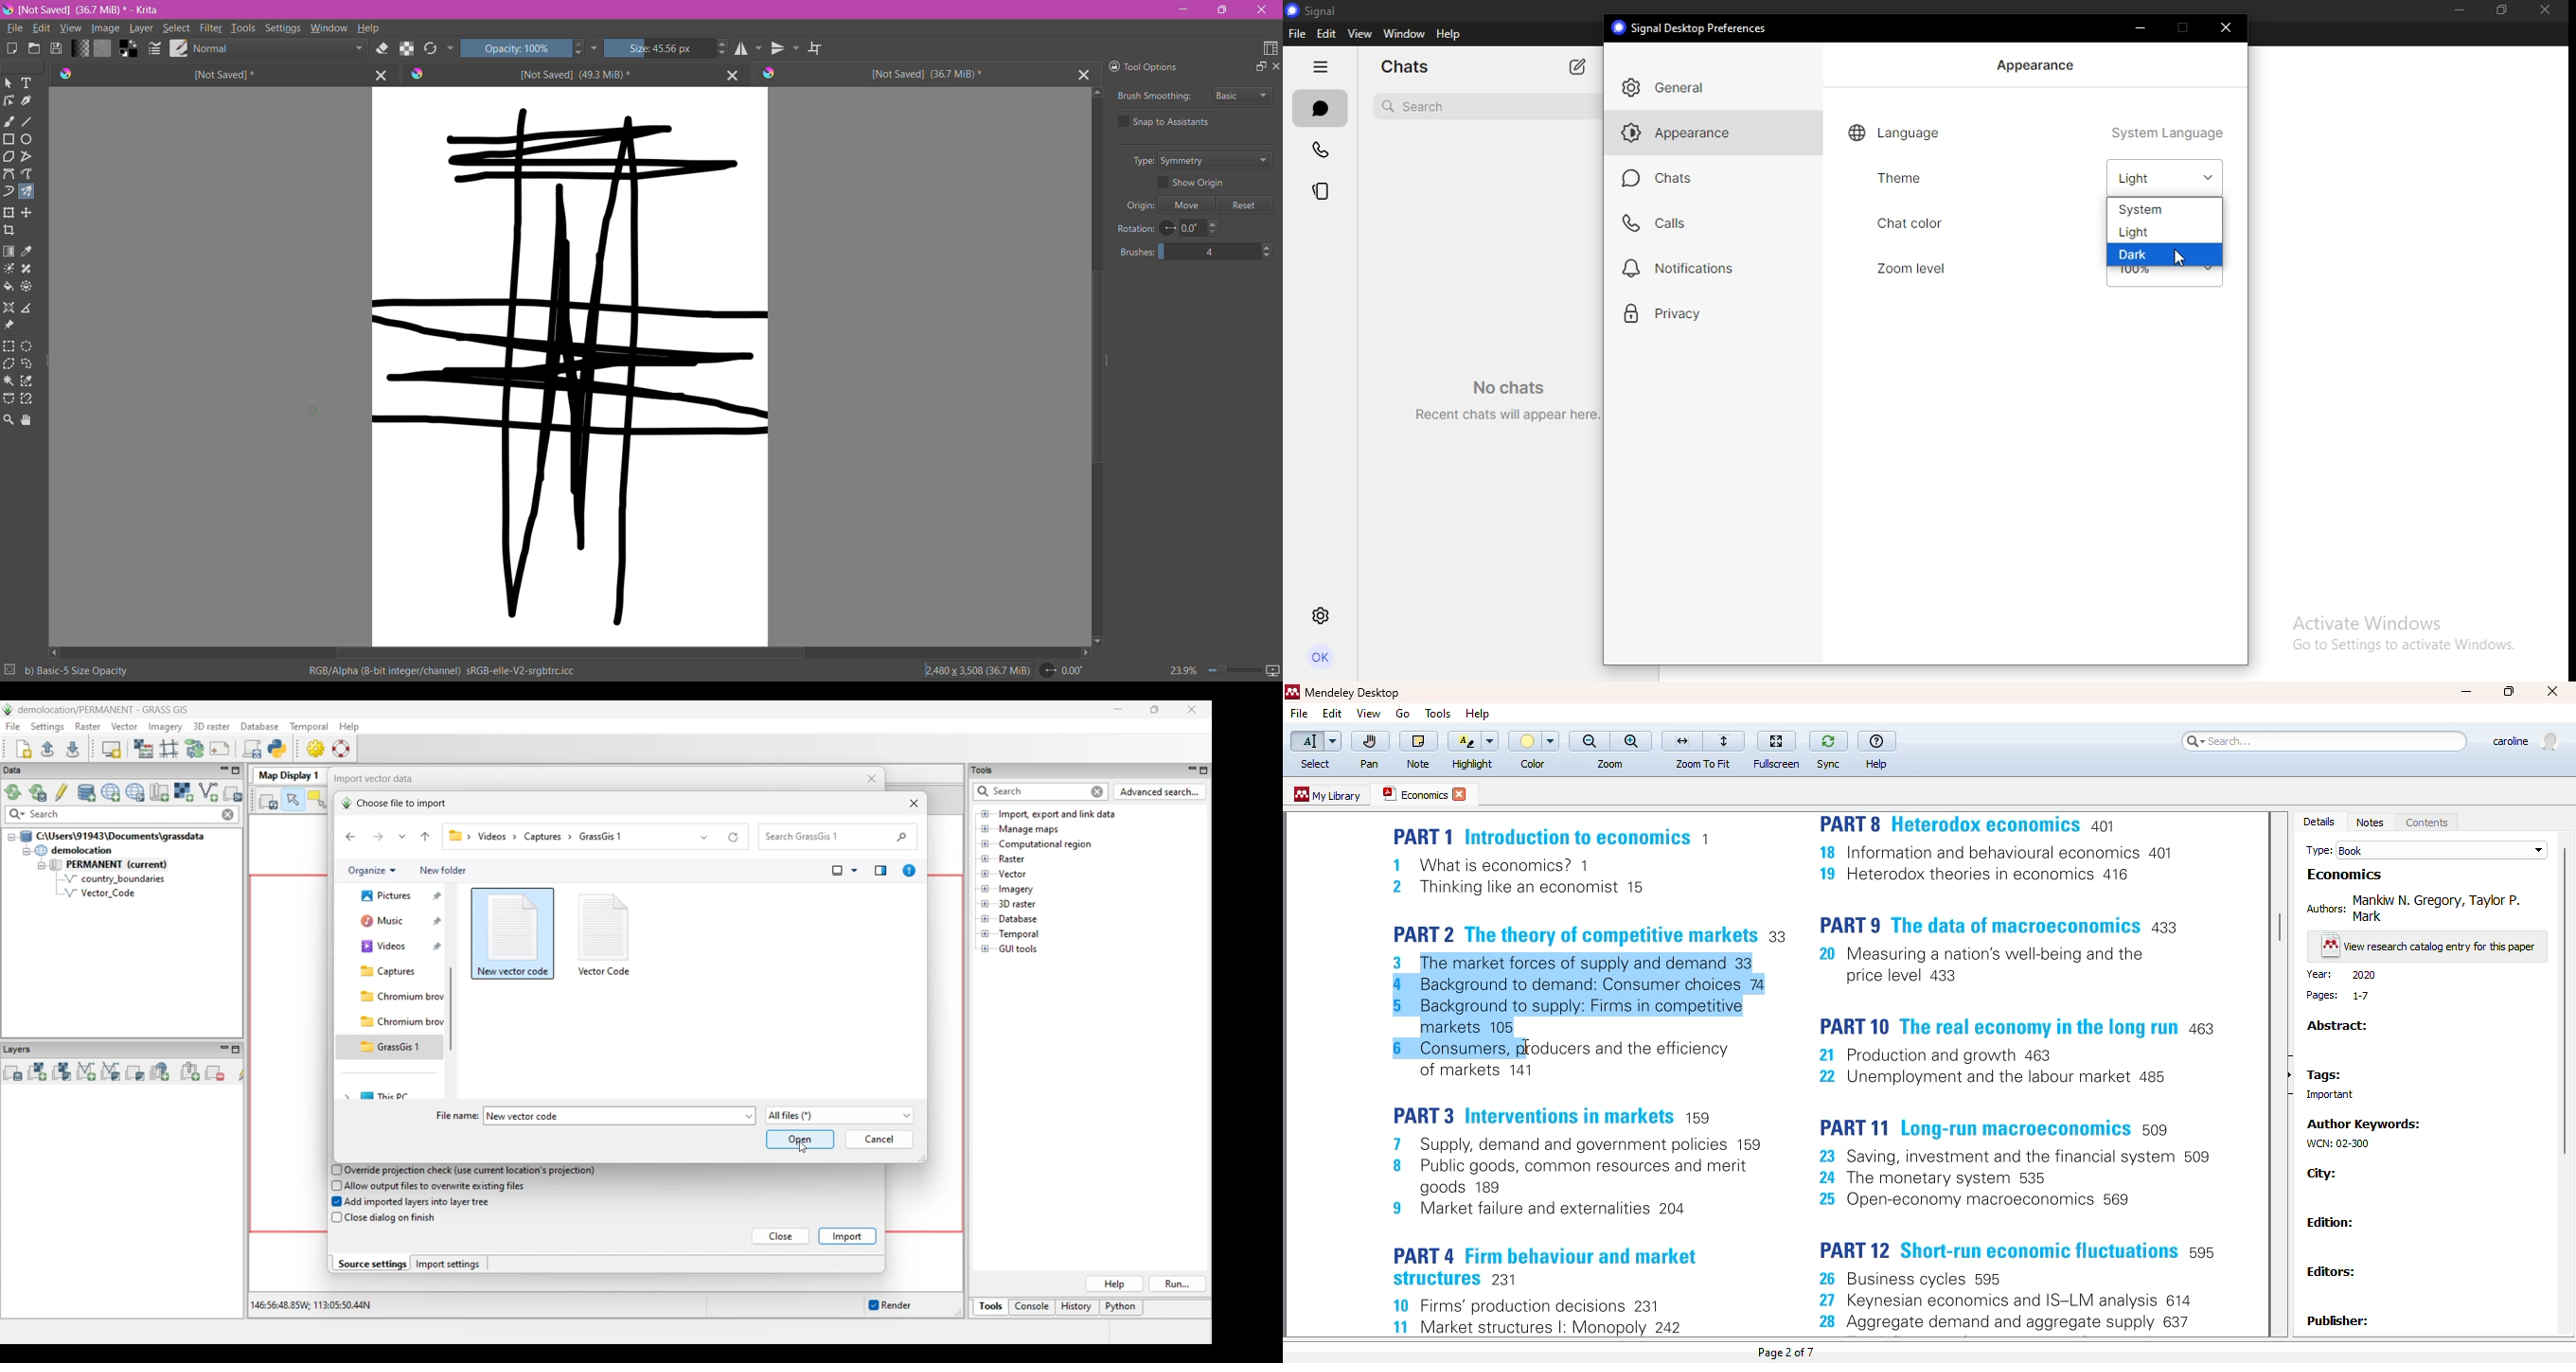 This screenshot has width=2576, height=1372. What do you see at coordinates (567, 367) in the screenshot?
I see `Canvas with brushstrokes` at bounding box center [567, 367].